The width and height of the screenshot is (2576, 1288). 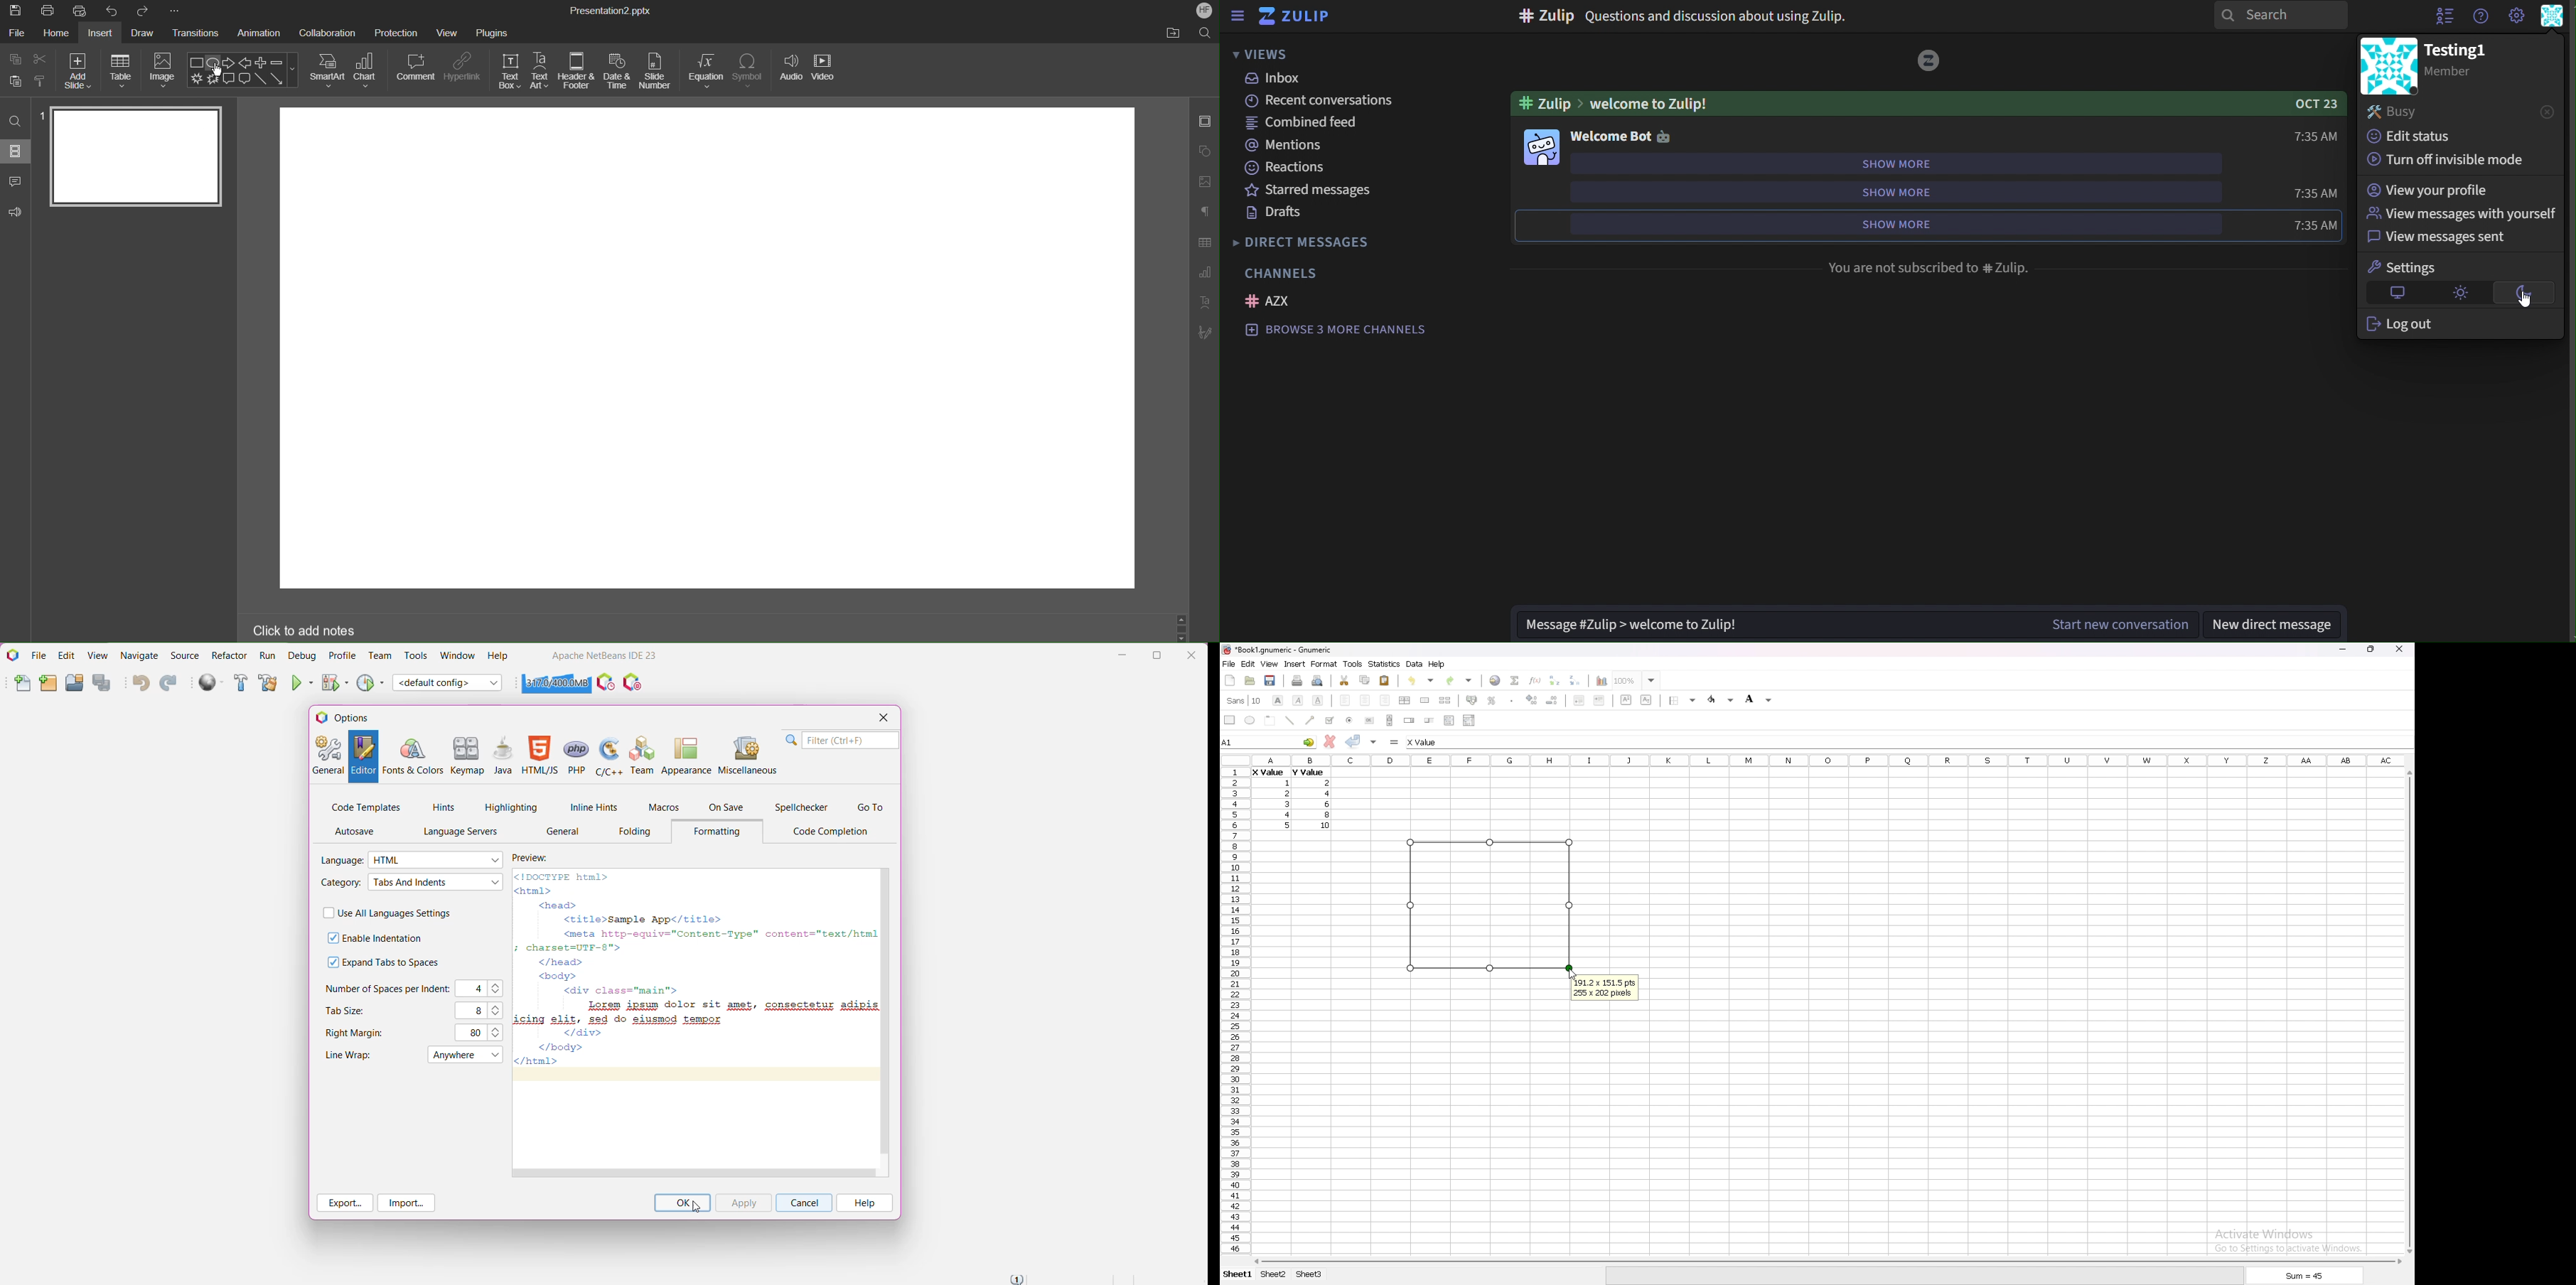 I want to click on Select required Category, so click(x=435, y=882).